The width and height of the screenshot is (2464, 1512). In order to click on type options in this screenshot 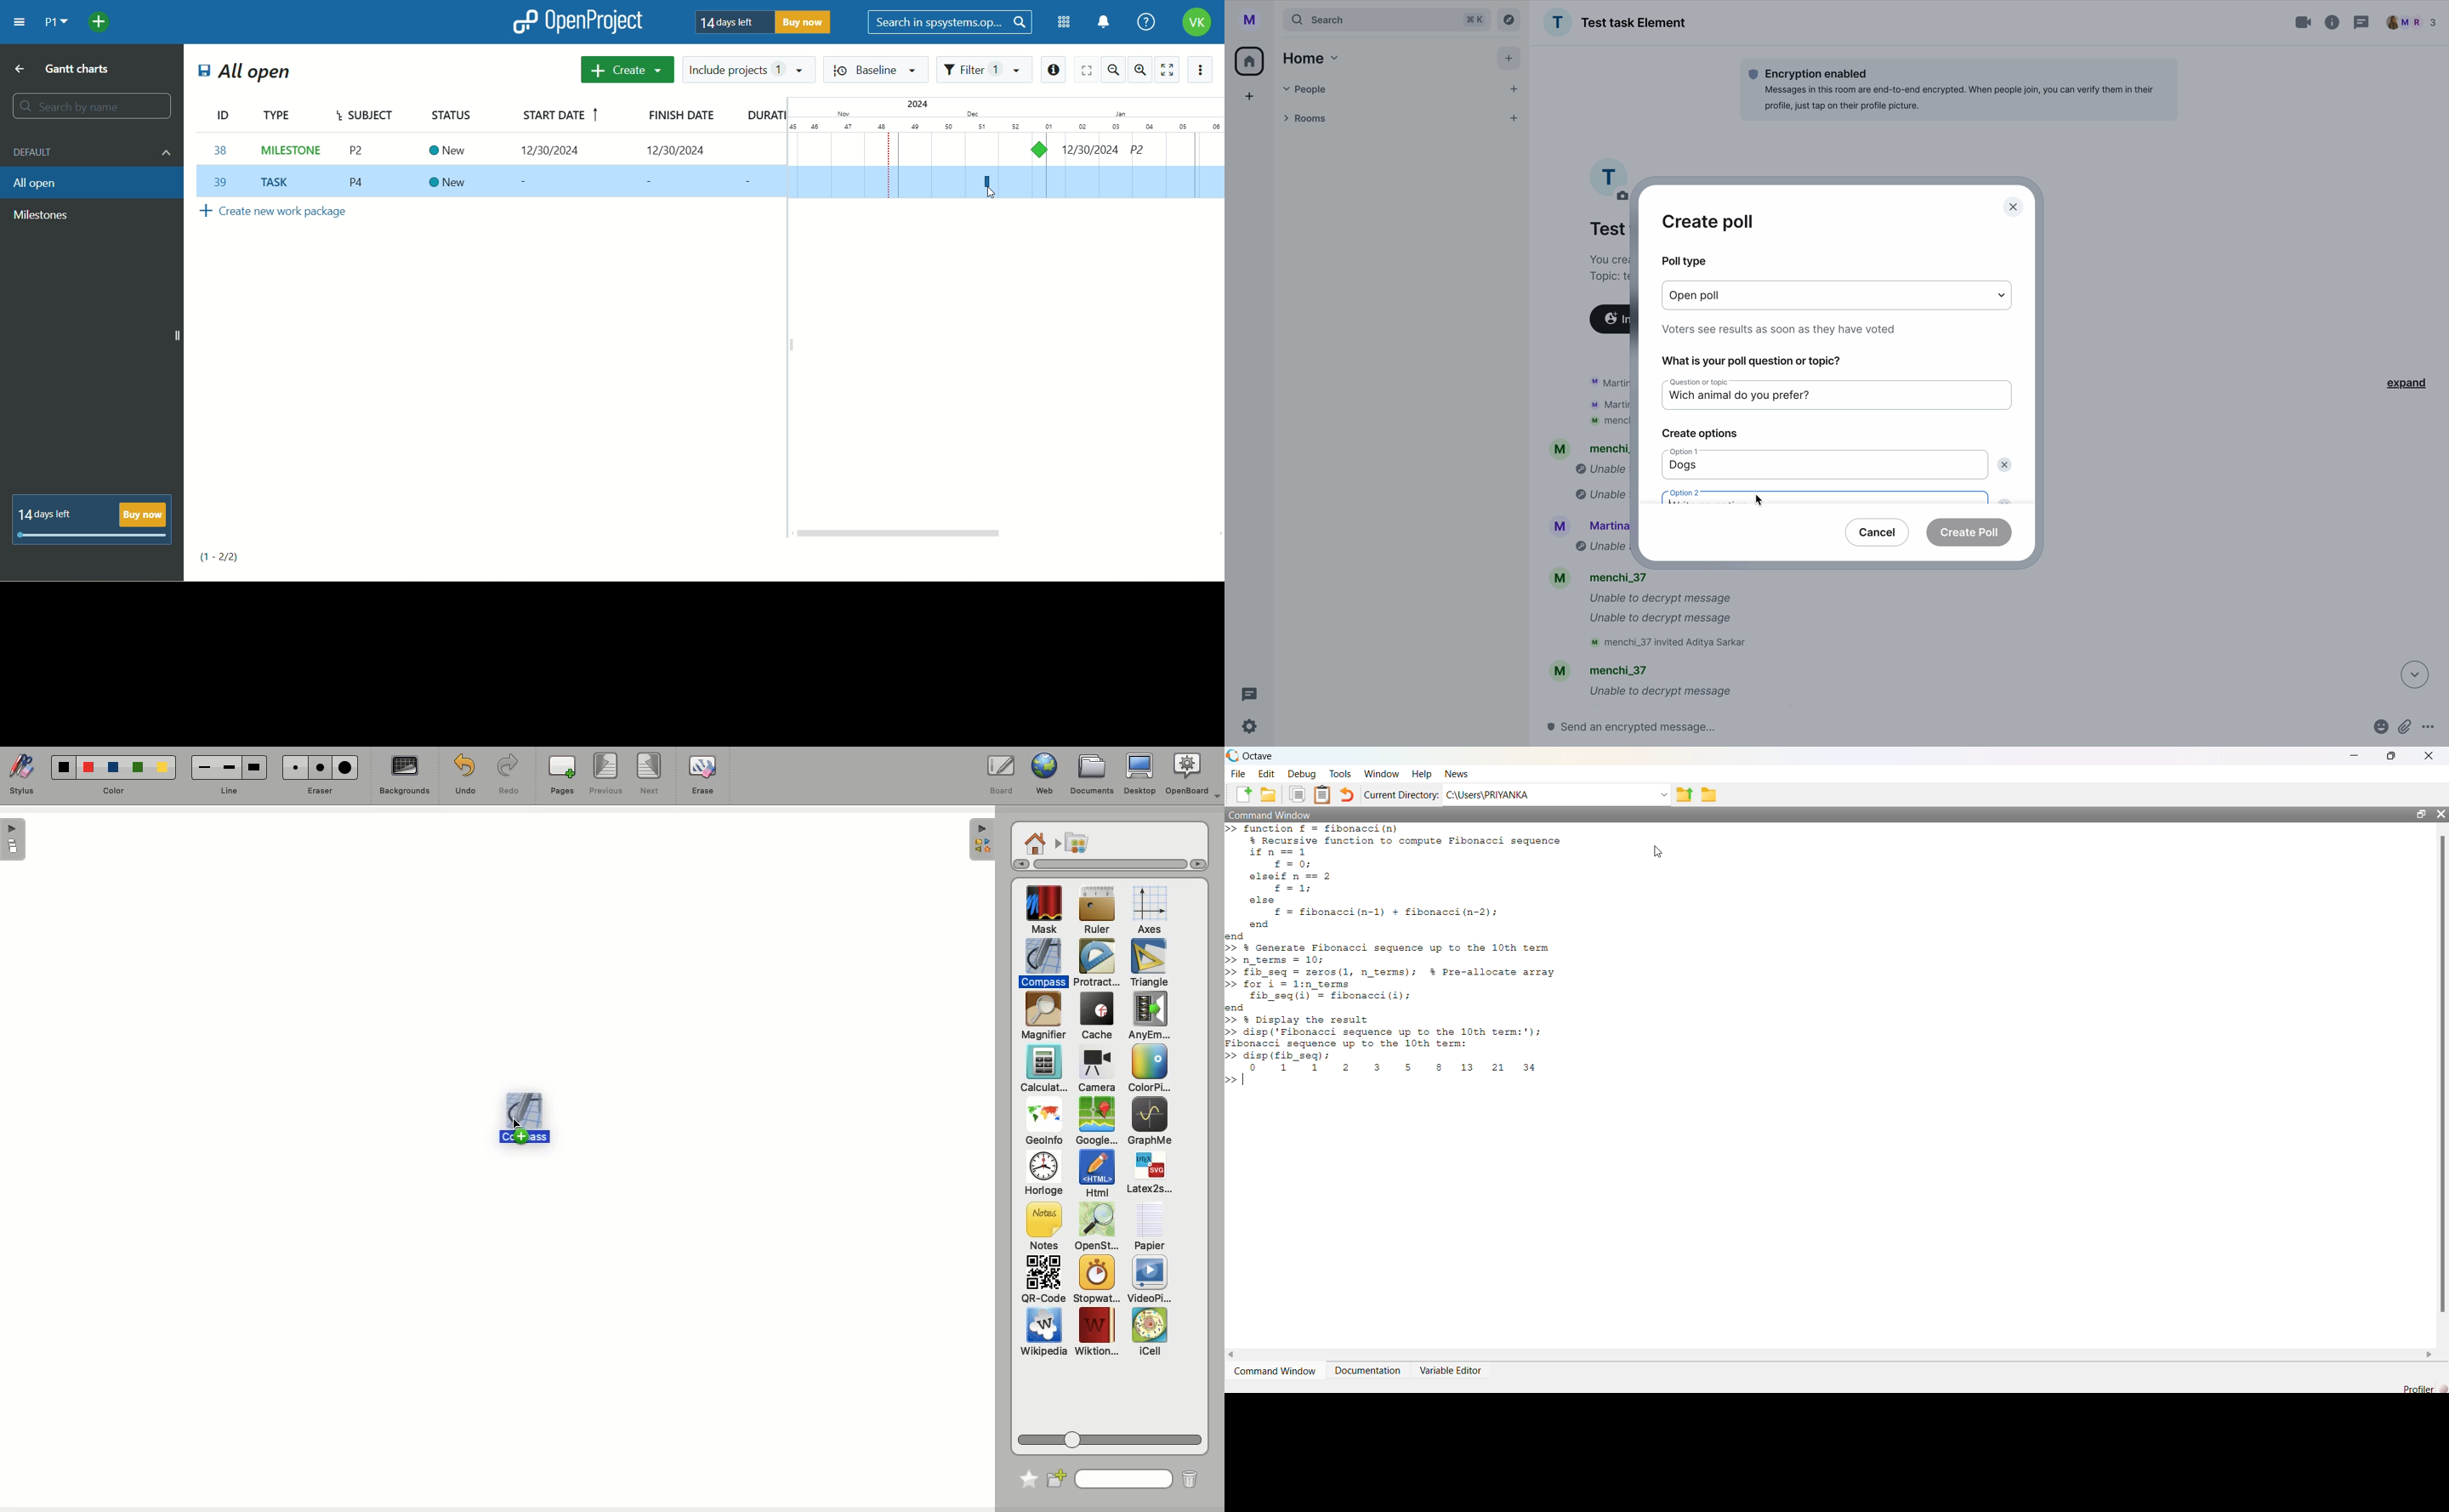, I will do `click(1839, 296)`.